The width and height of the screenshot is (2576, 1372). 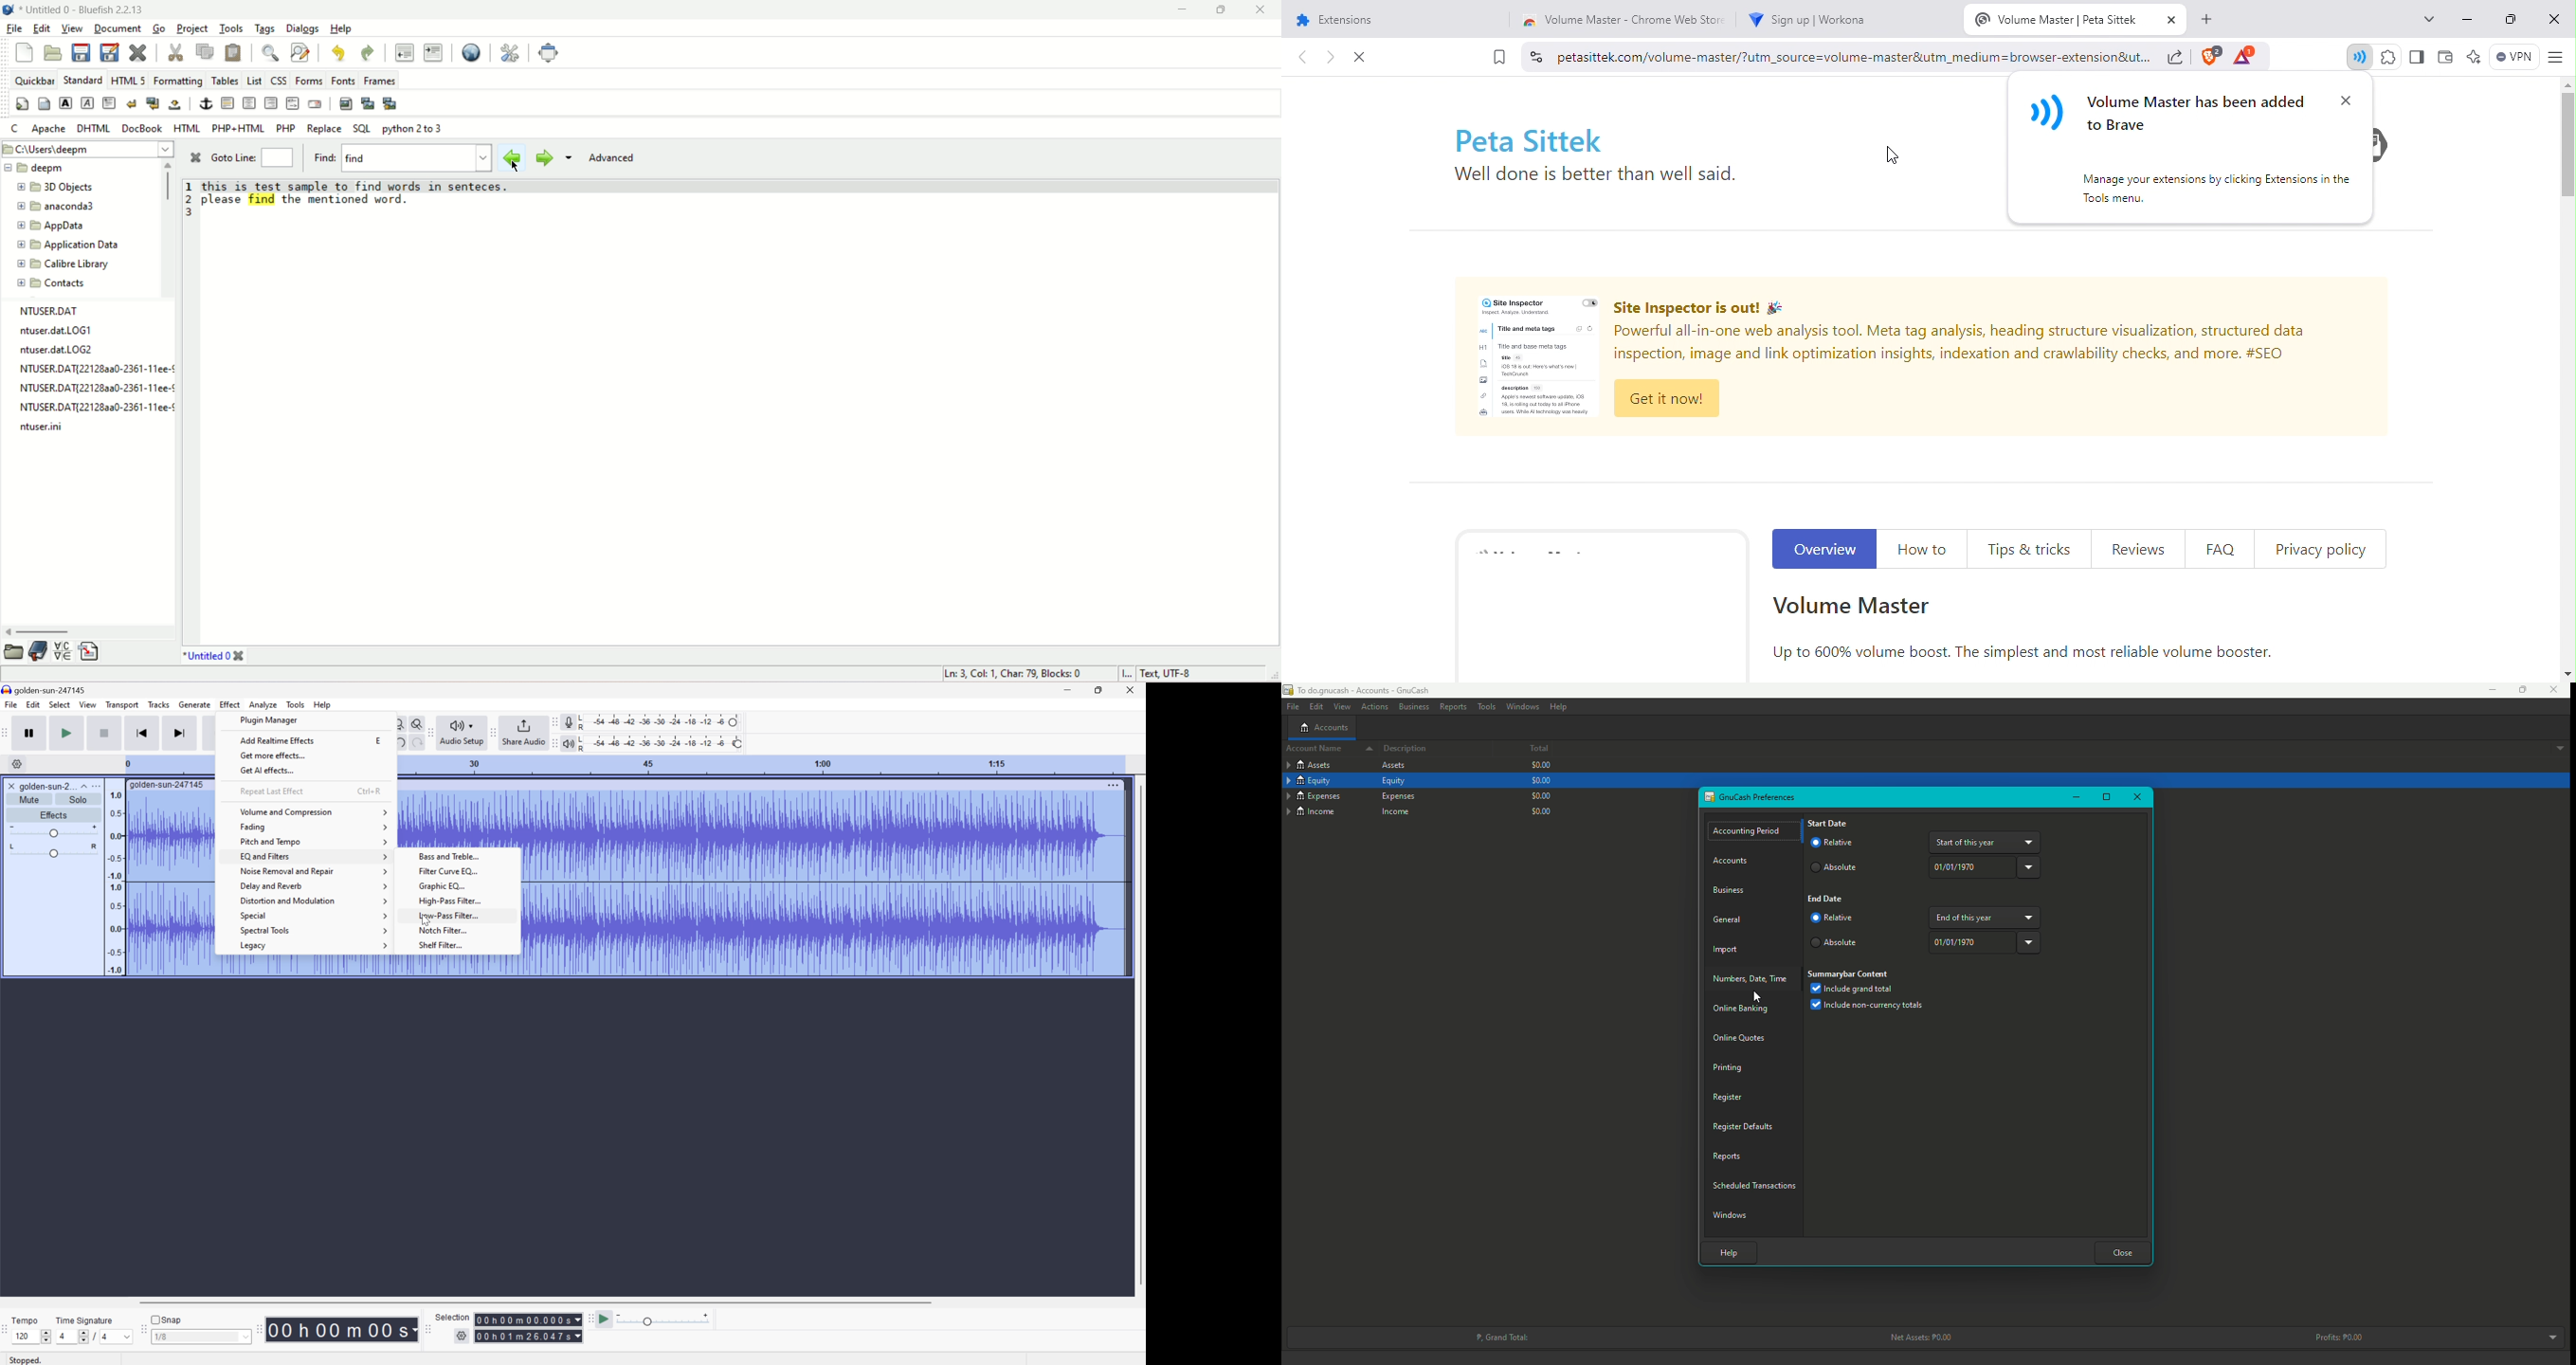 I want to click on this is test sample to find words in sentences, so click(x=361, y=184).